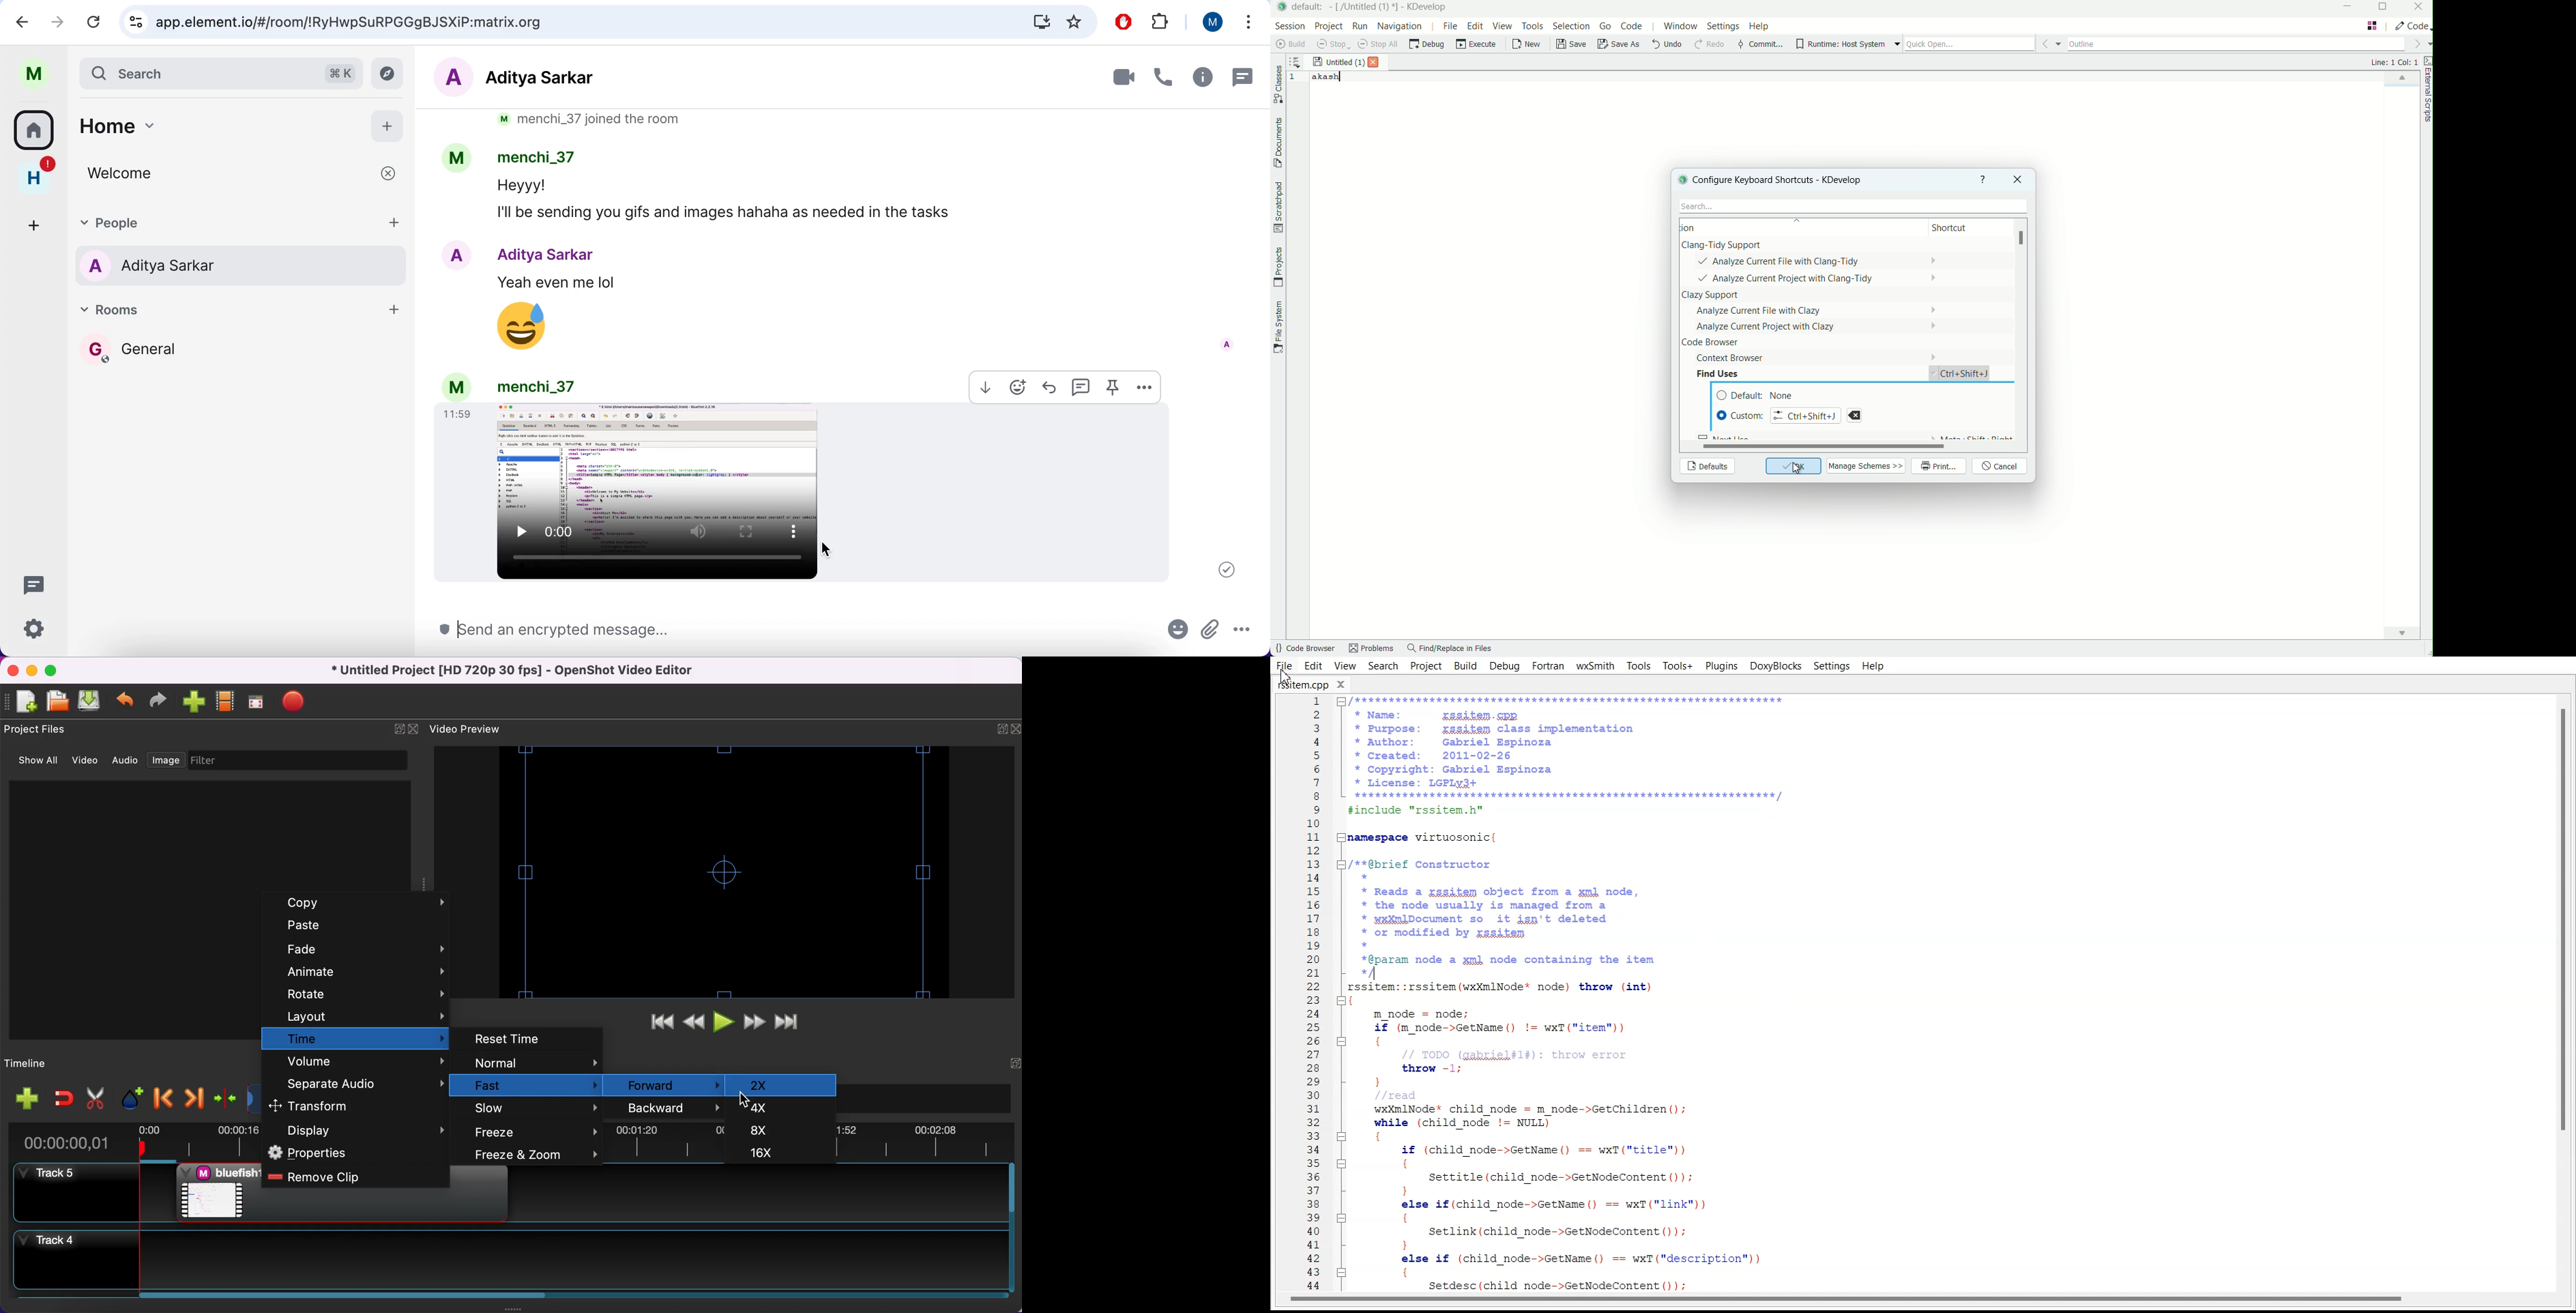  What do you see at coordinates (244, 266) in the screenshot?
I see `people` at bounding box center [244, 266].